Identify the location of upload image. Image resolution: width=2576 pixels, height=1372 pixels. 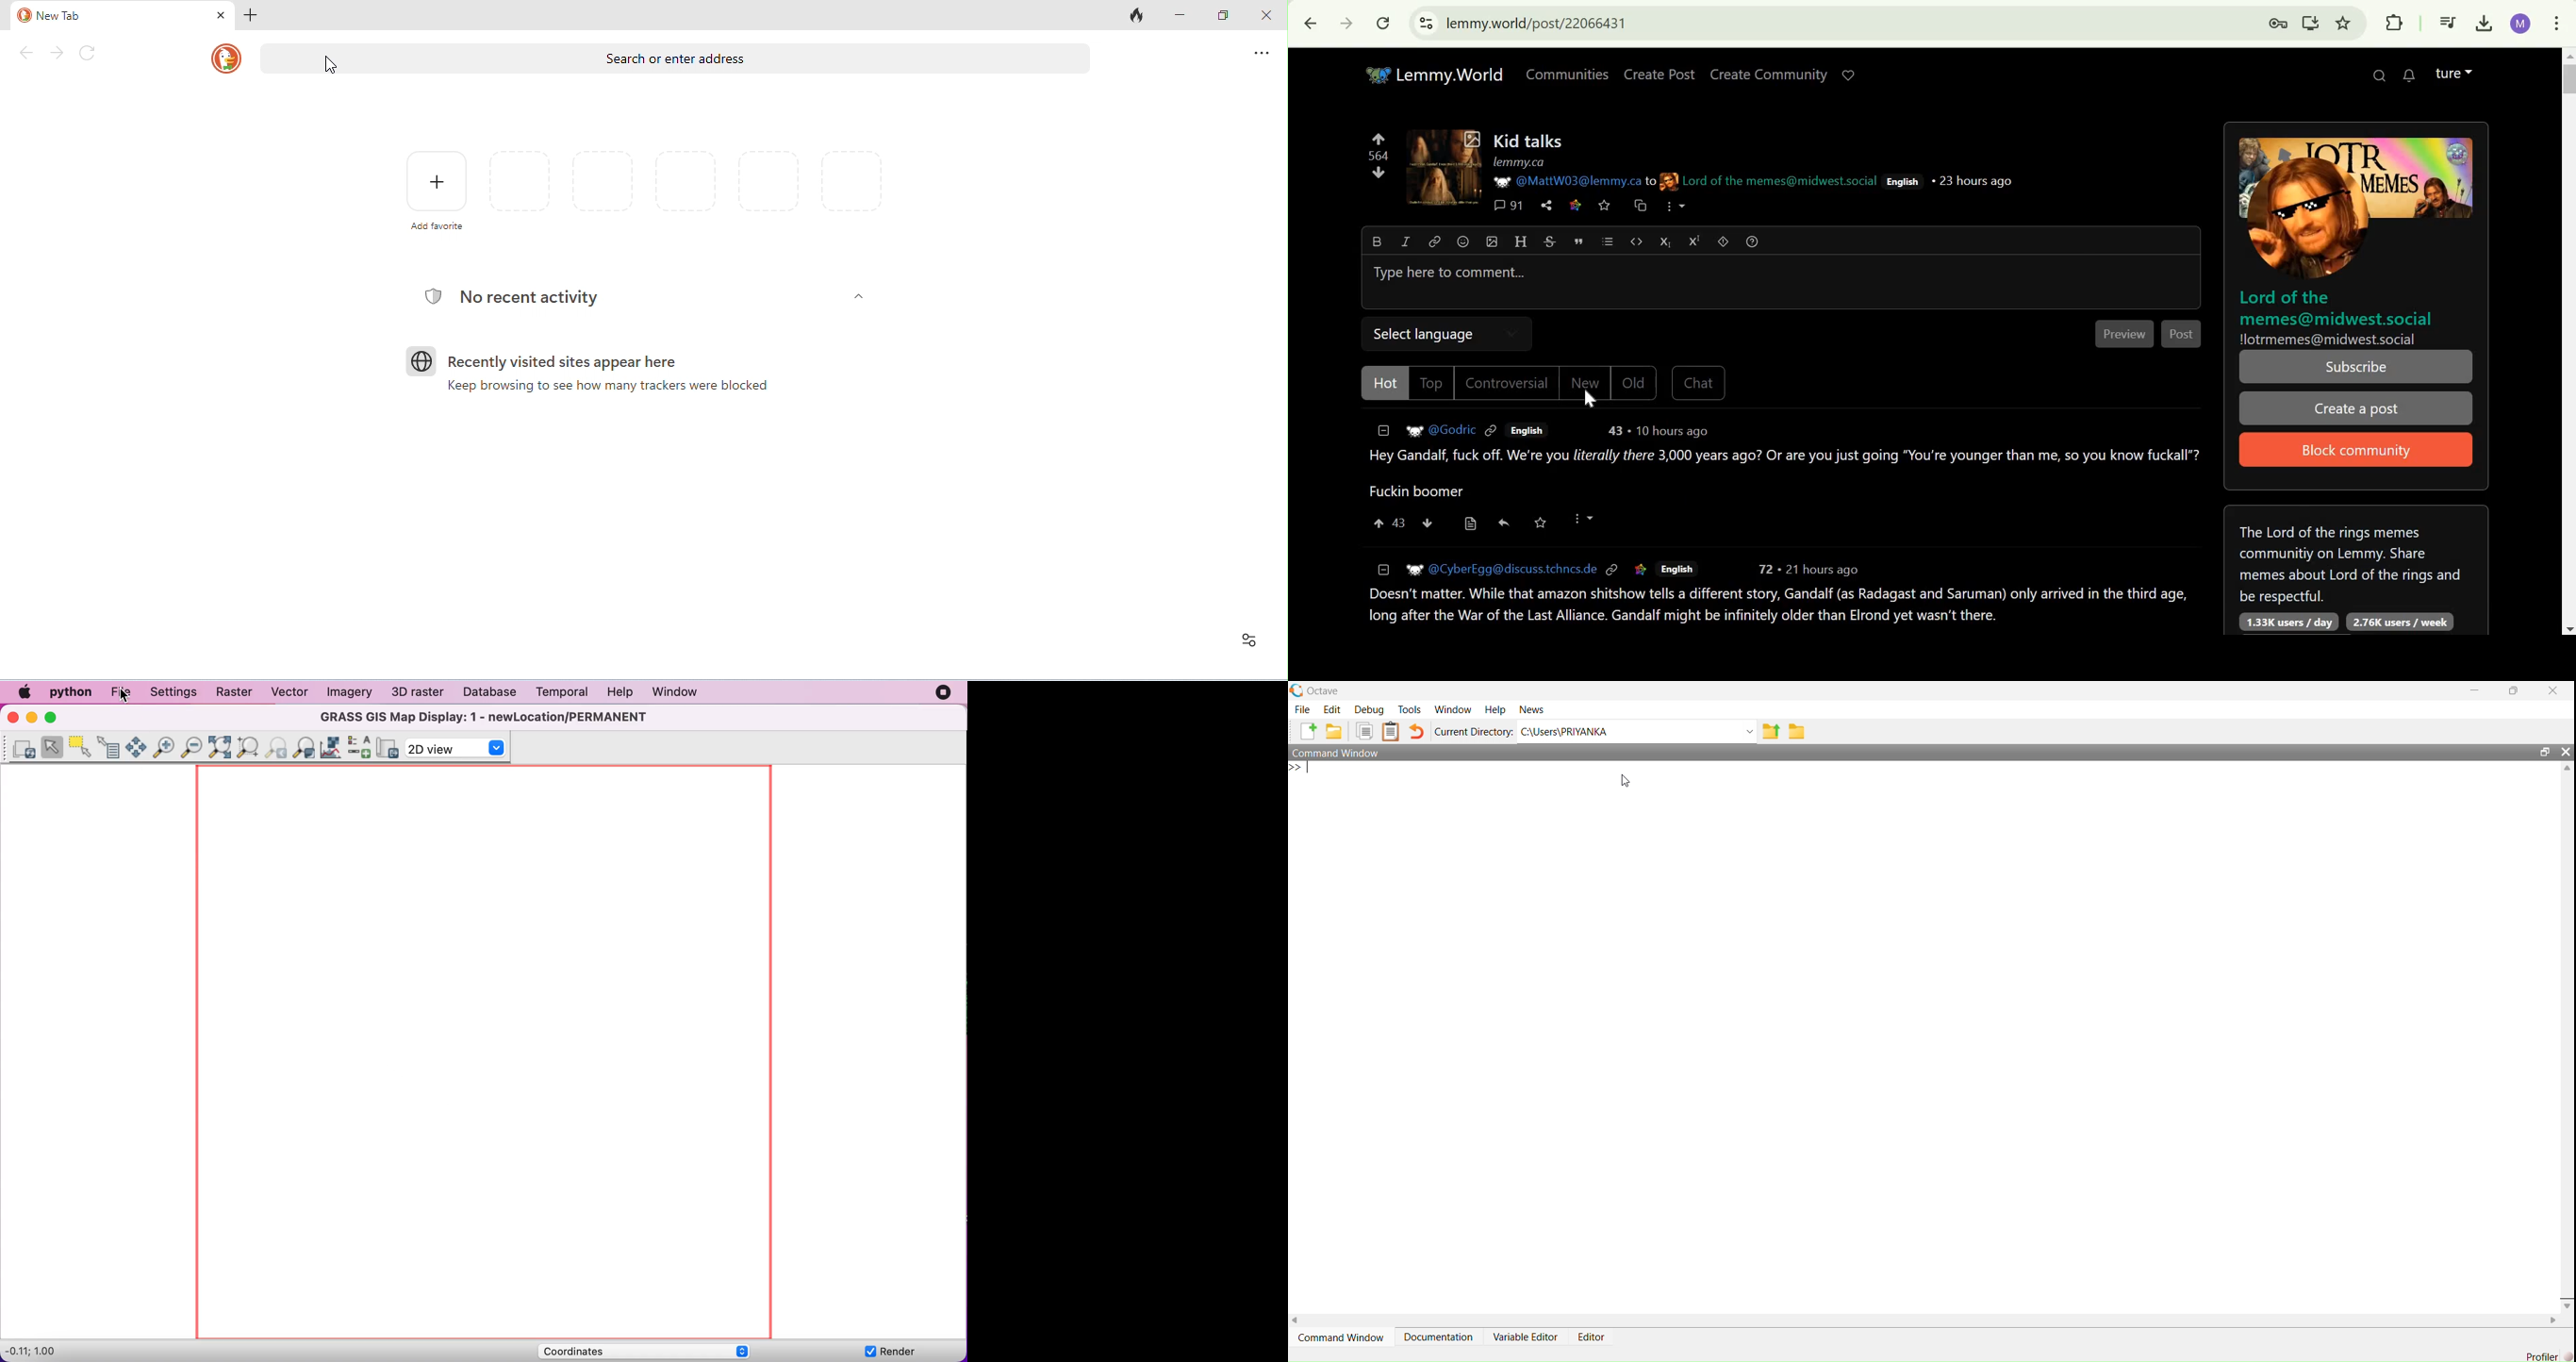
(1491, 241).